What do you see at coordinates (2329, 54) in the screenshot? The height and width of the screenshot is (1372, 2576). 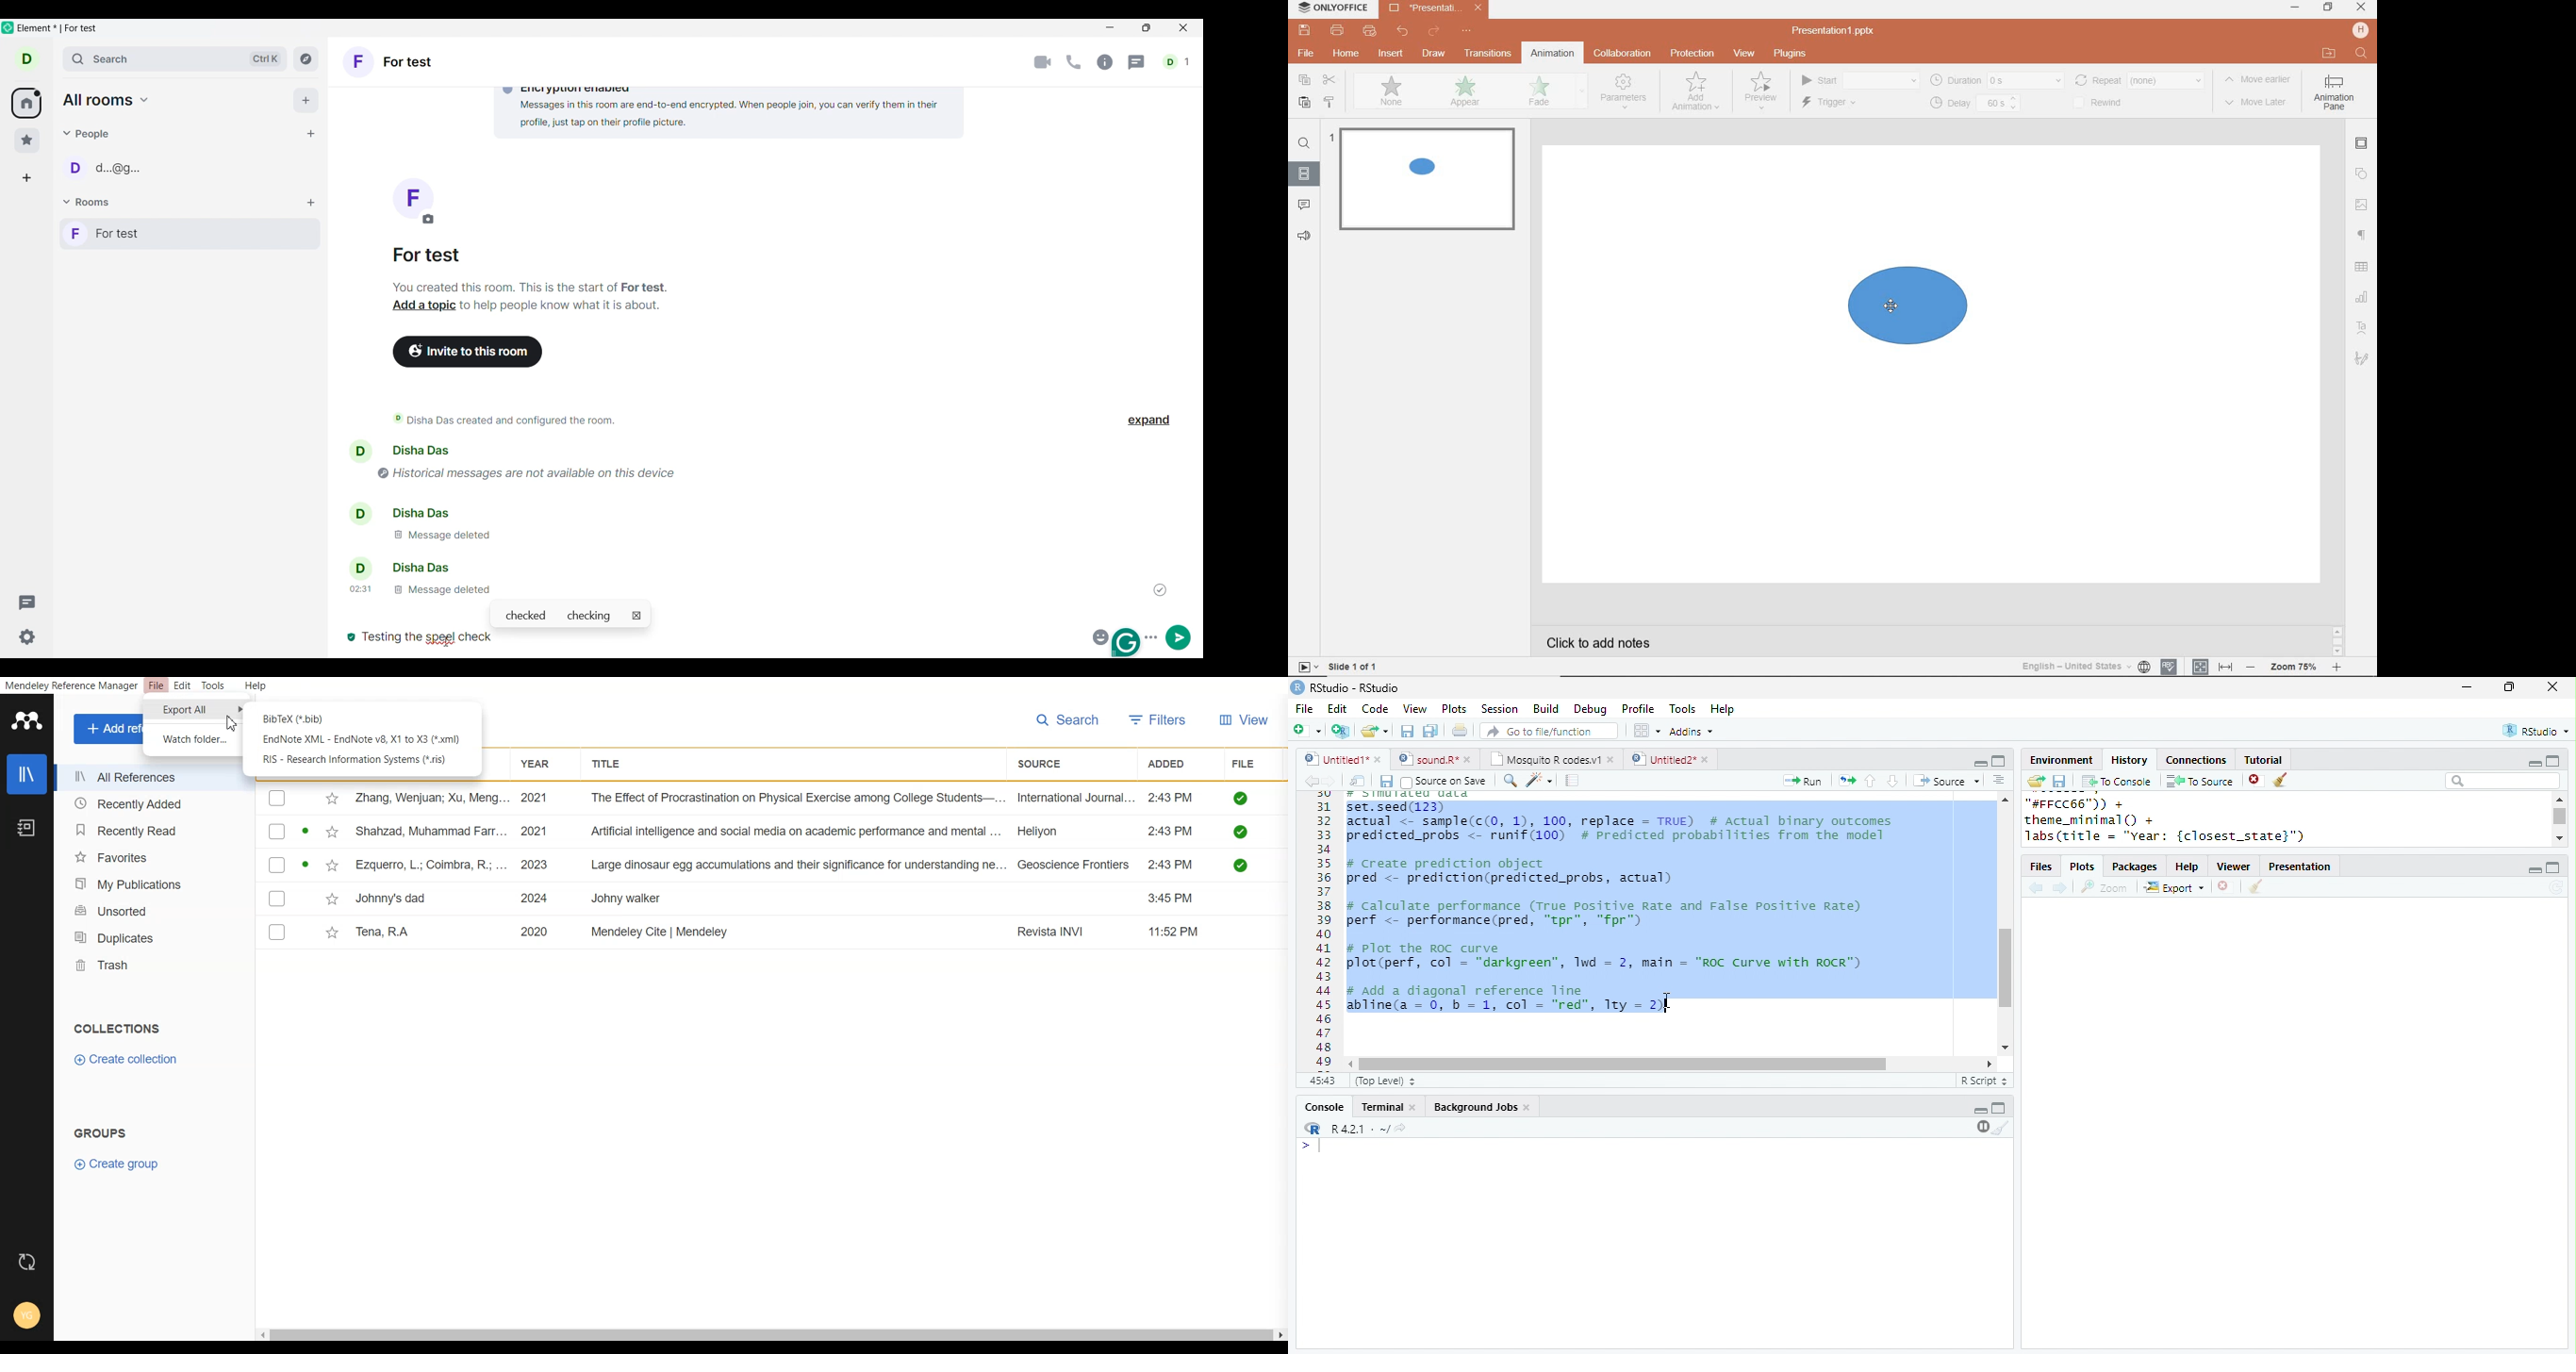 I see `OPEN FILE LOCATION` at bounding box center [2329, 54].